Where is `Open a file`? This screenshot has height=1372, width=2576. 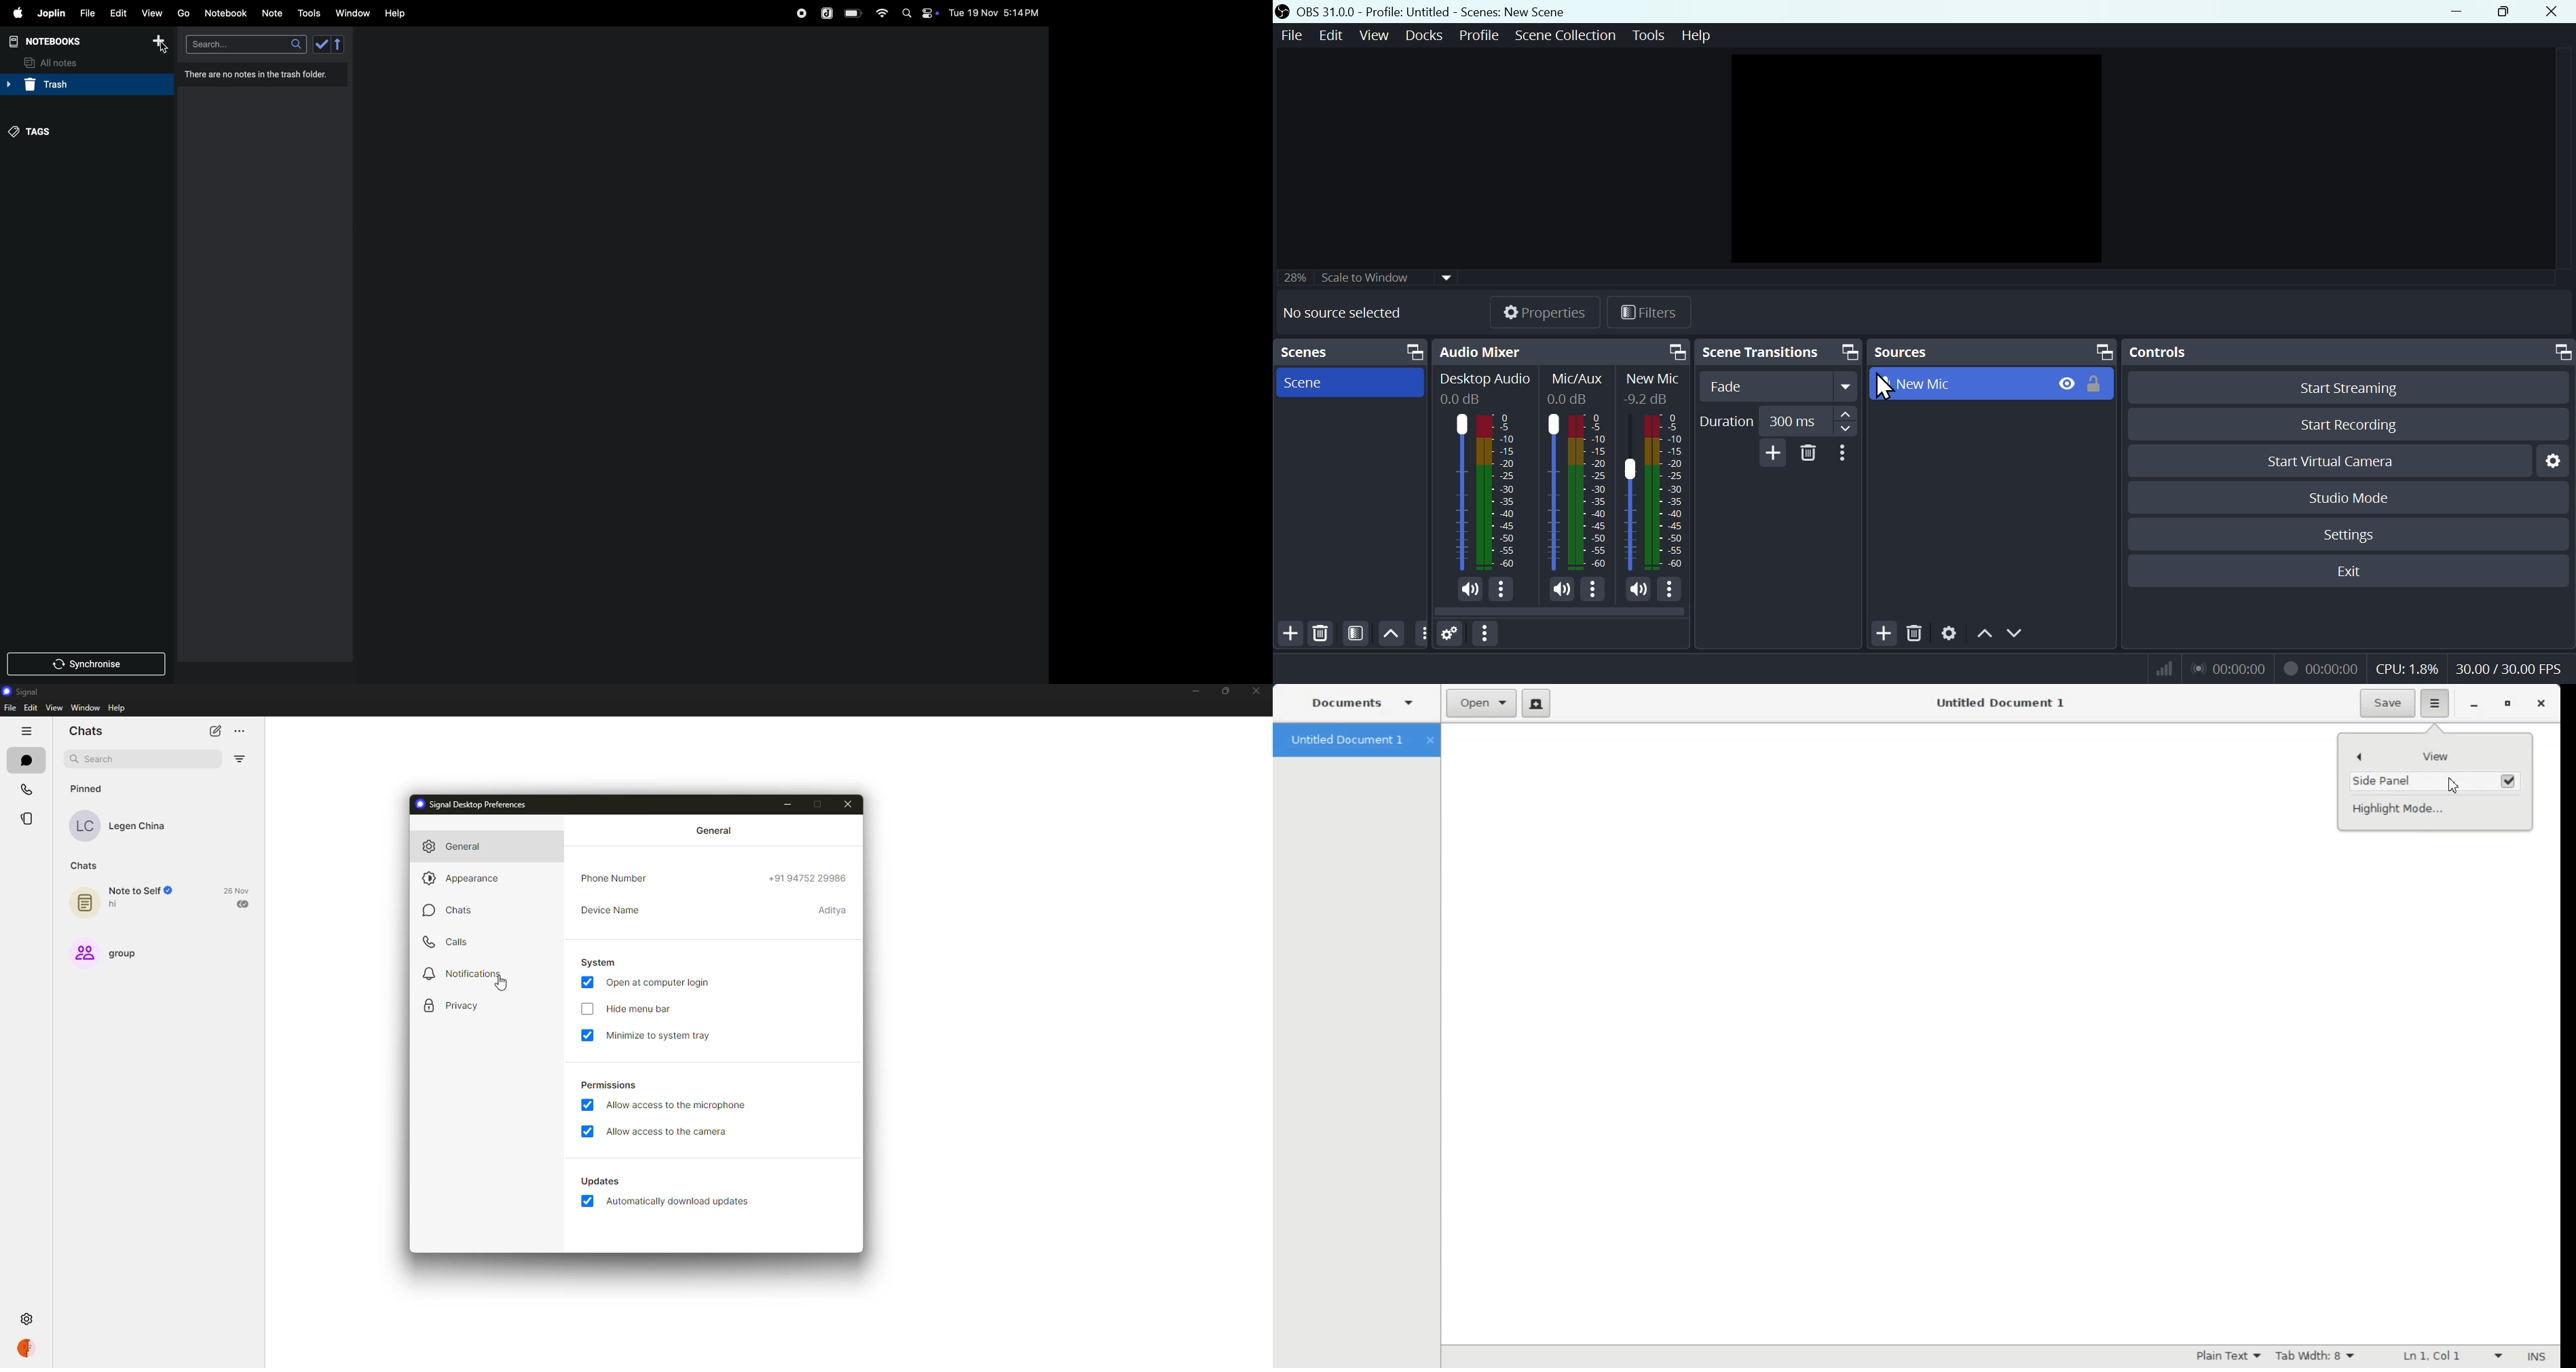
Open a file is located at coordinates (1481, 703).